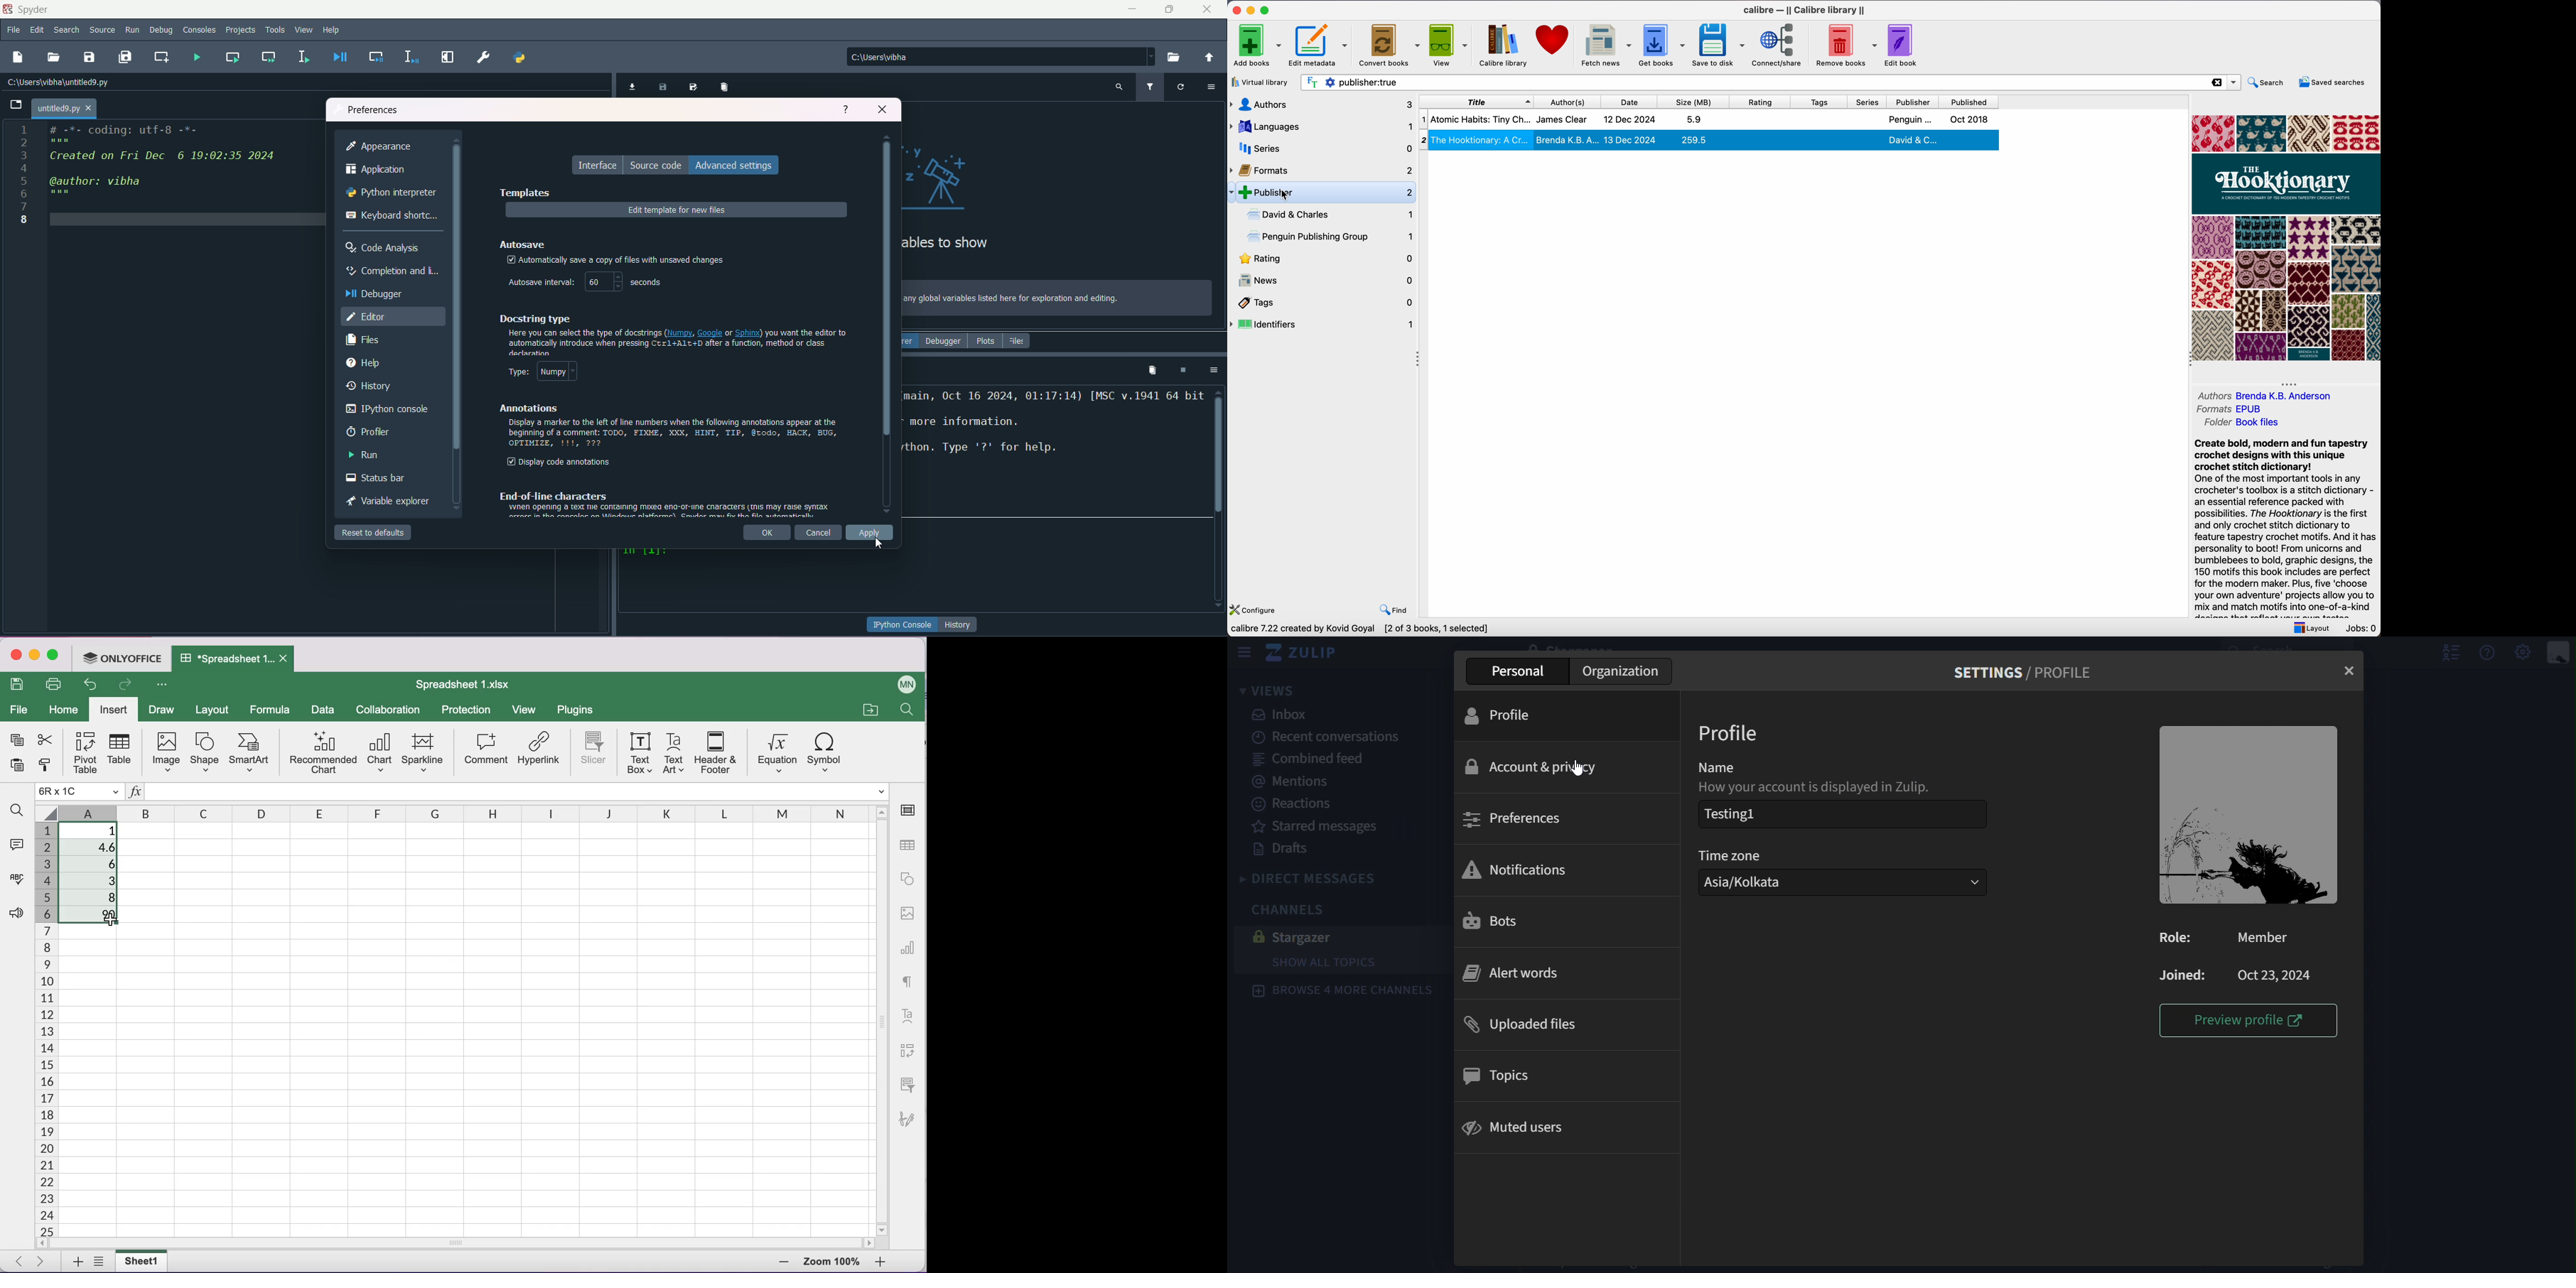 The image size is (2576, 1288). Describe the element at coordinates (511, 260) in the screenshot. I see `tick mark` at that location.